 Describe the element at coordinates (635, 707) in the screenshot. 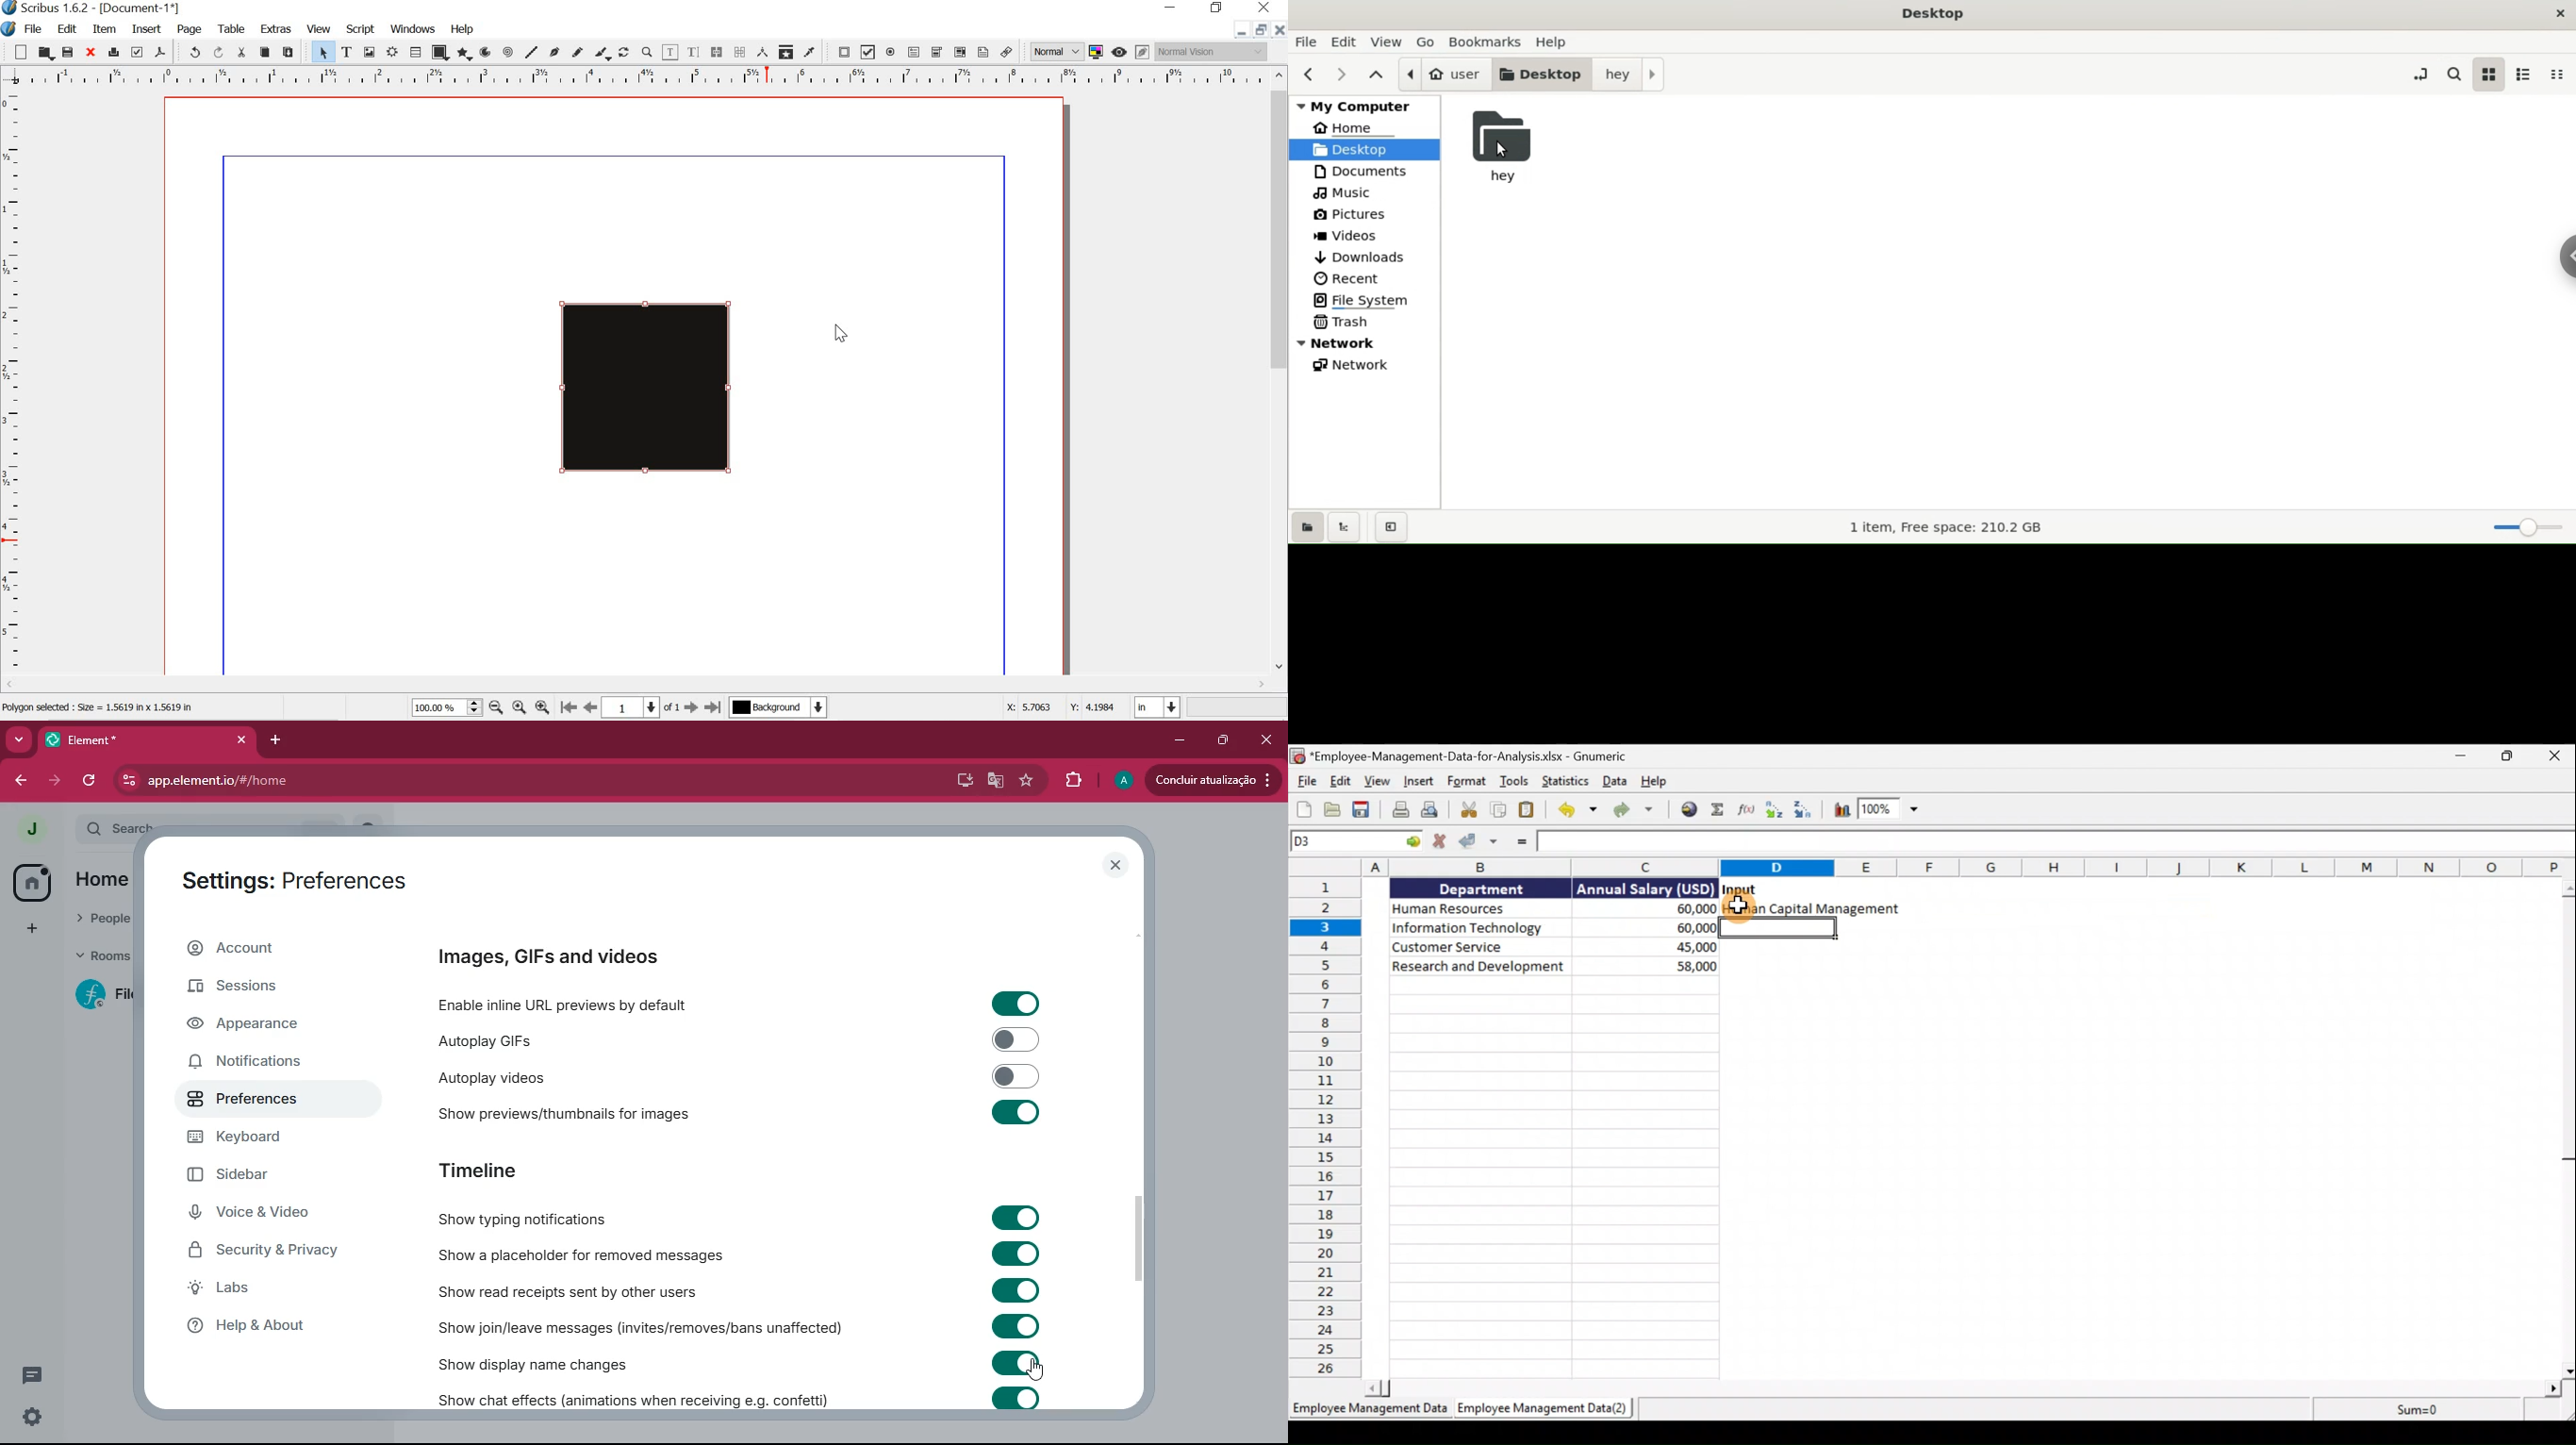

I see `1` at that location.